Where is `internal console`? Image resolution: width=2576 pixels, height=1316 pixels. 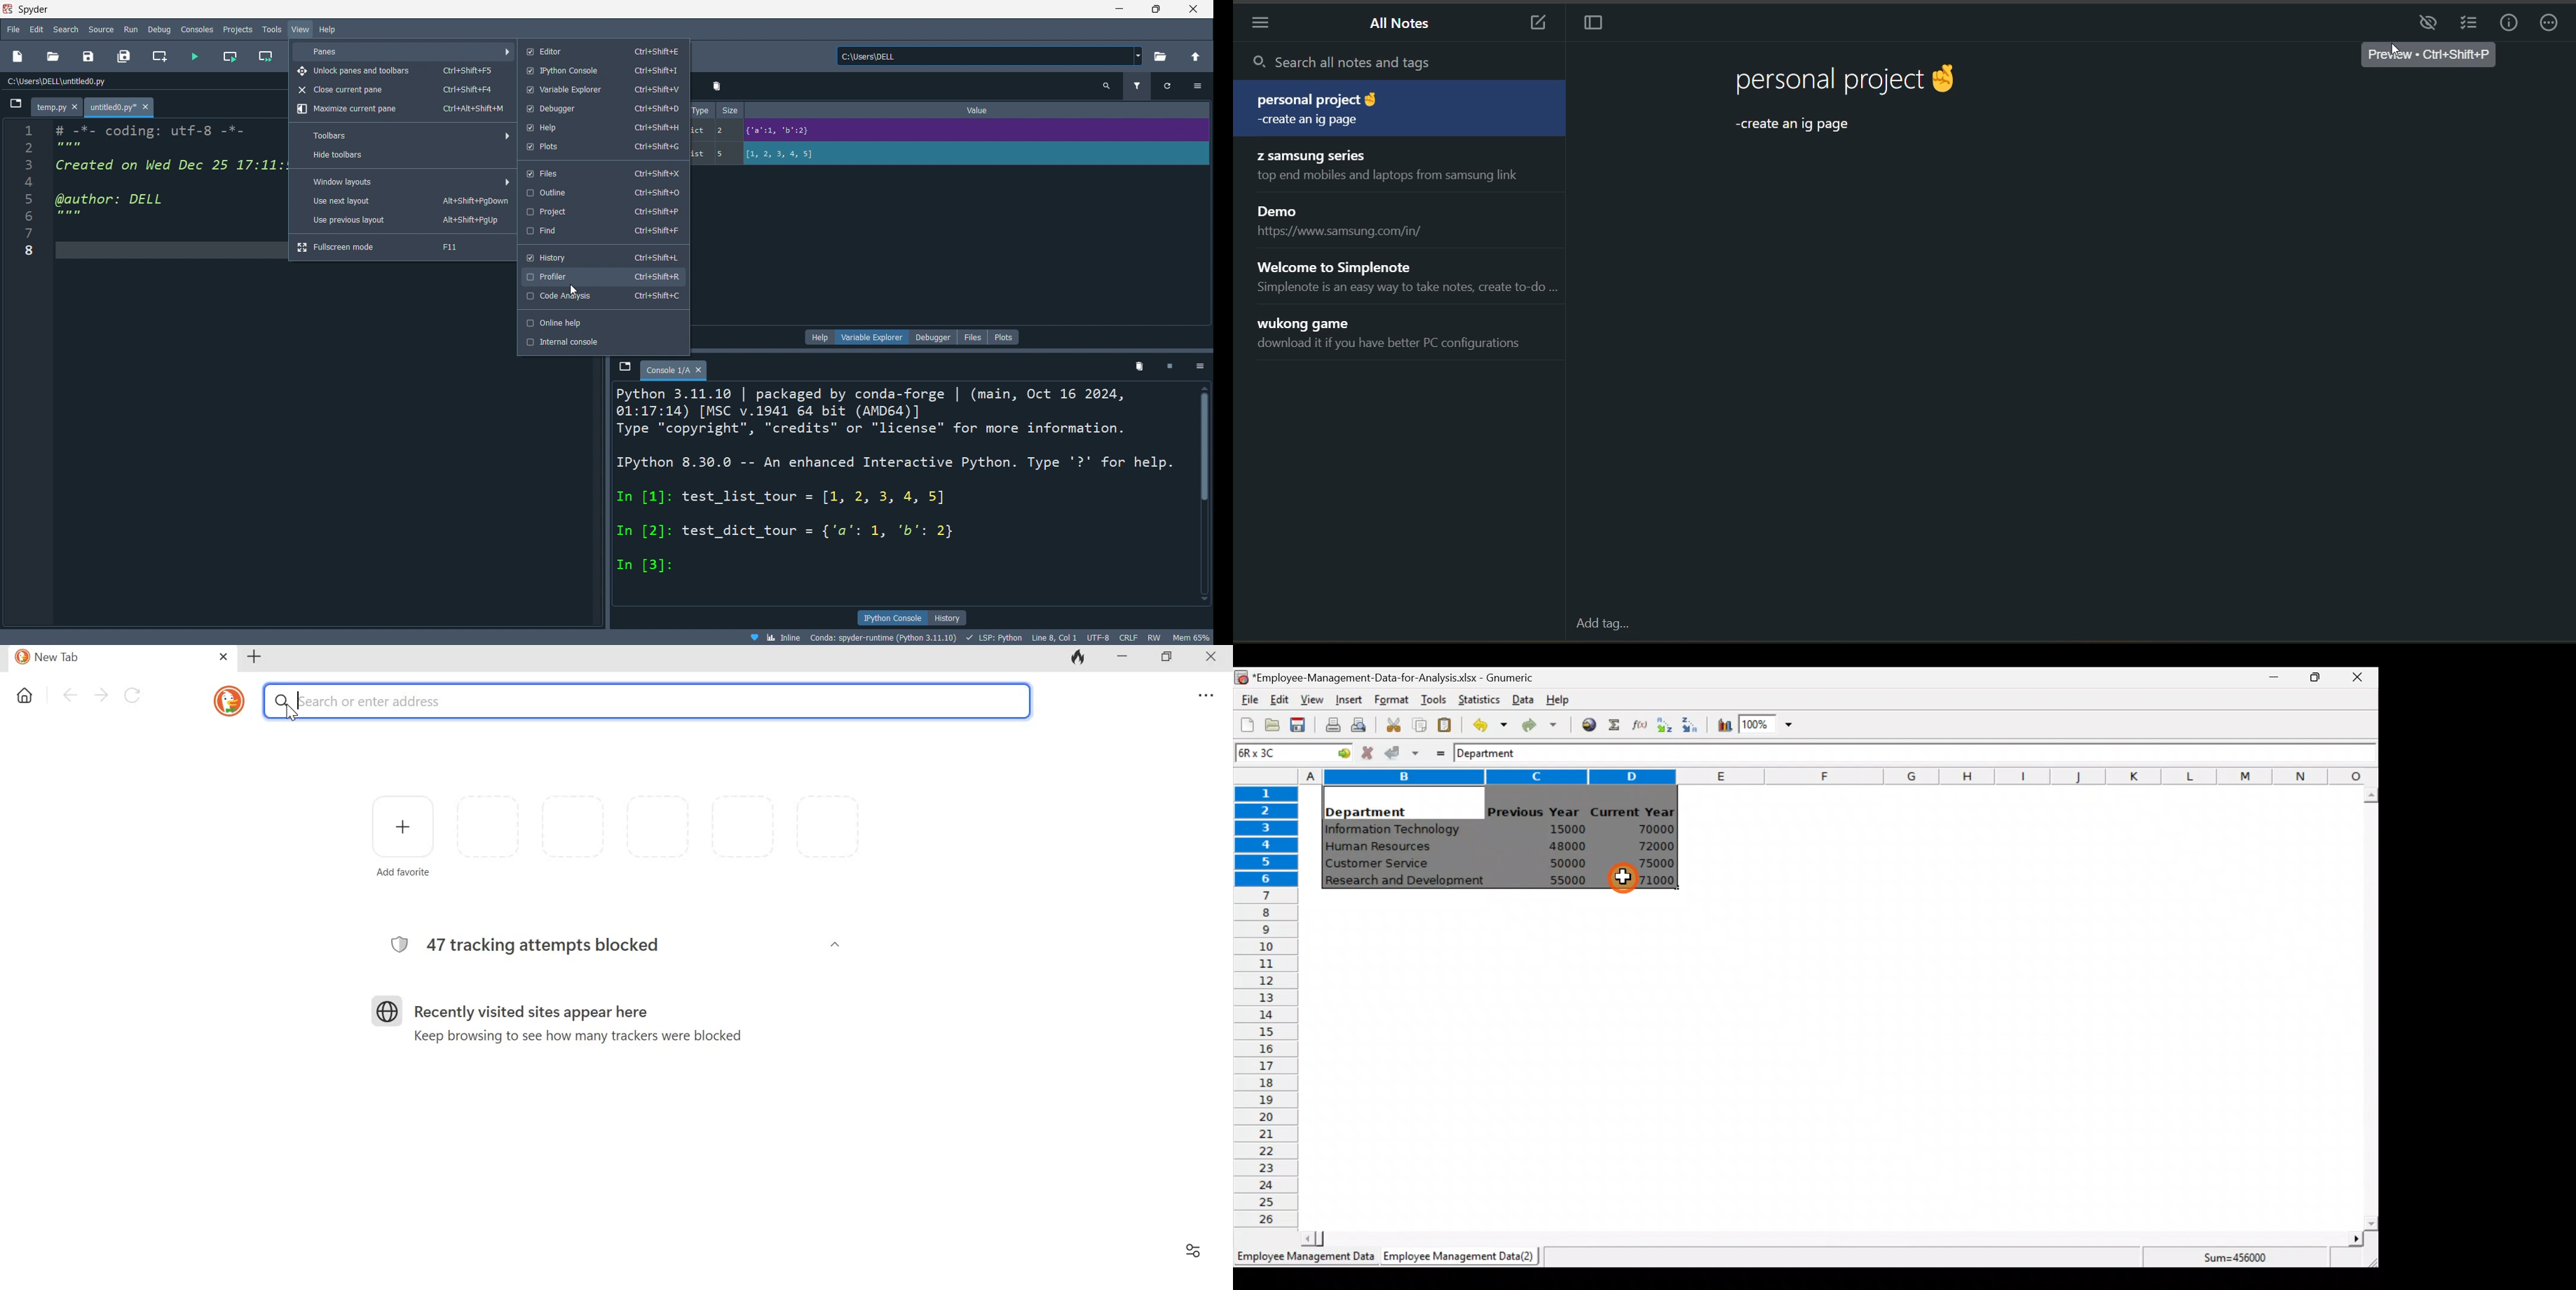 internal console is located at coordinates (603, 345).